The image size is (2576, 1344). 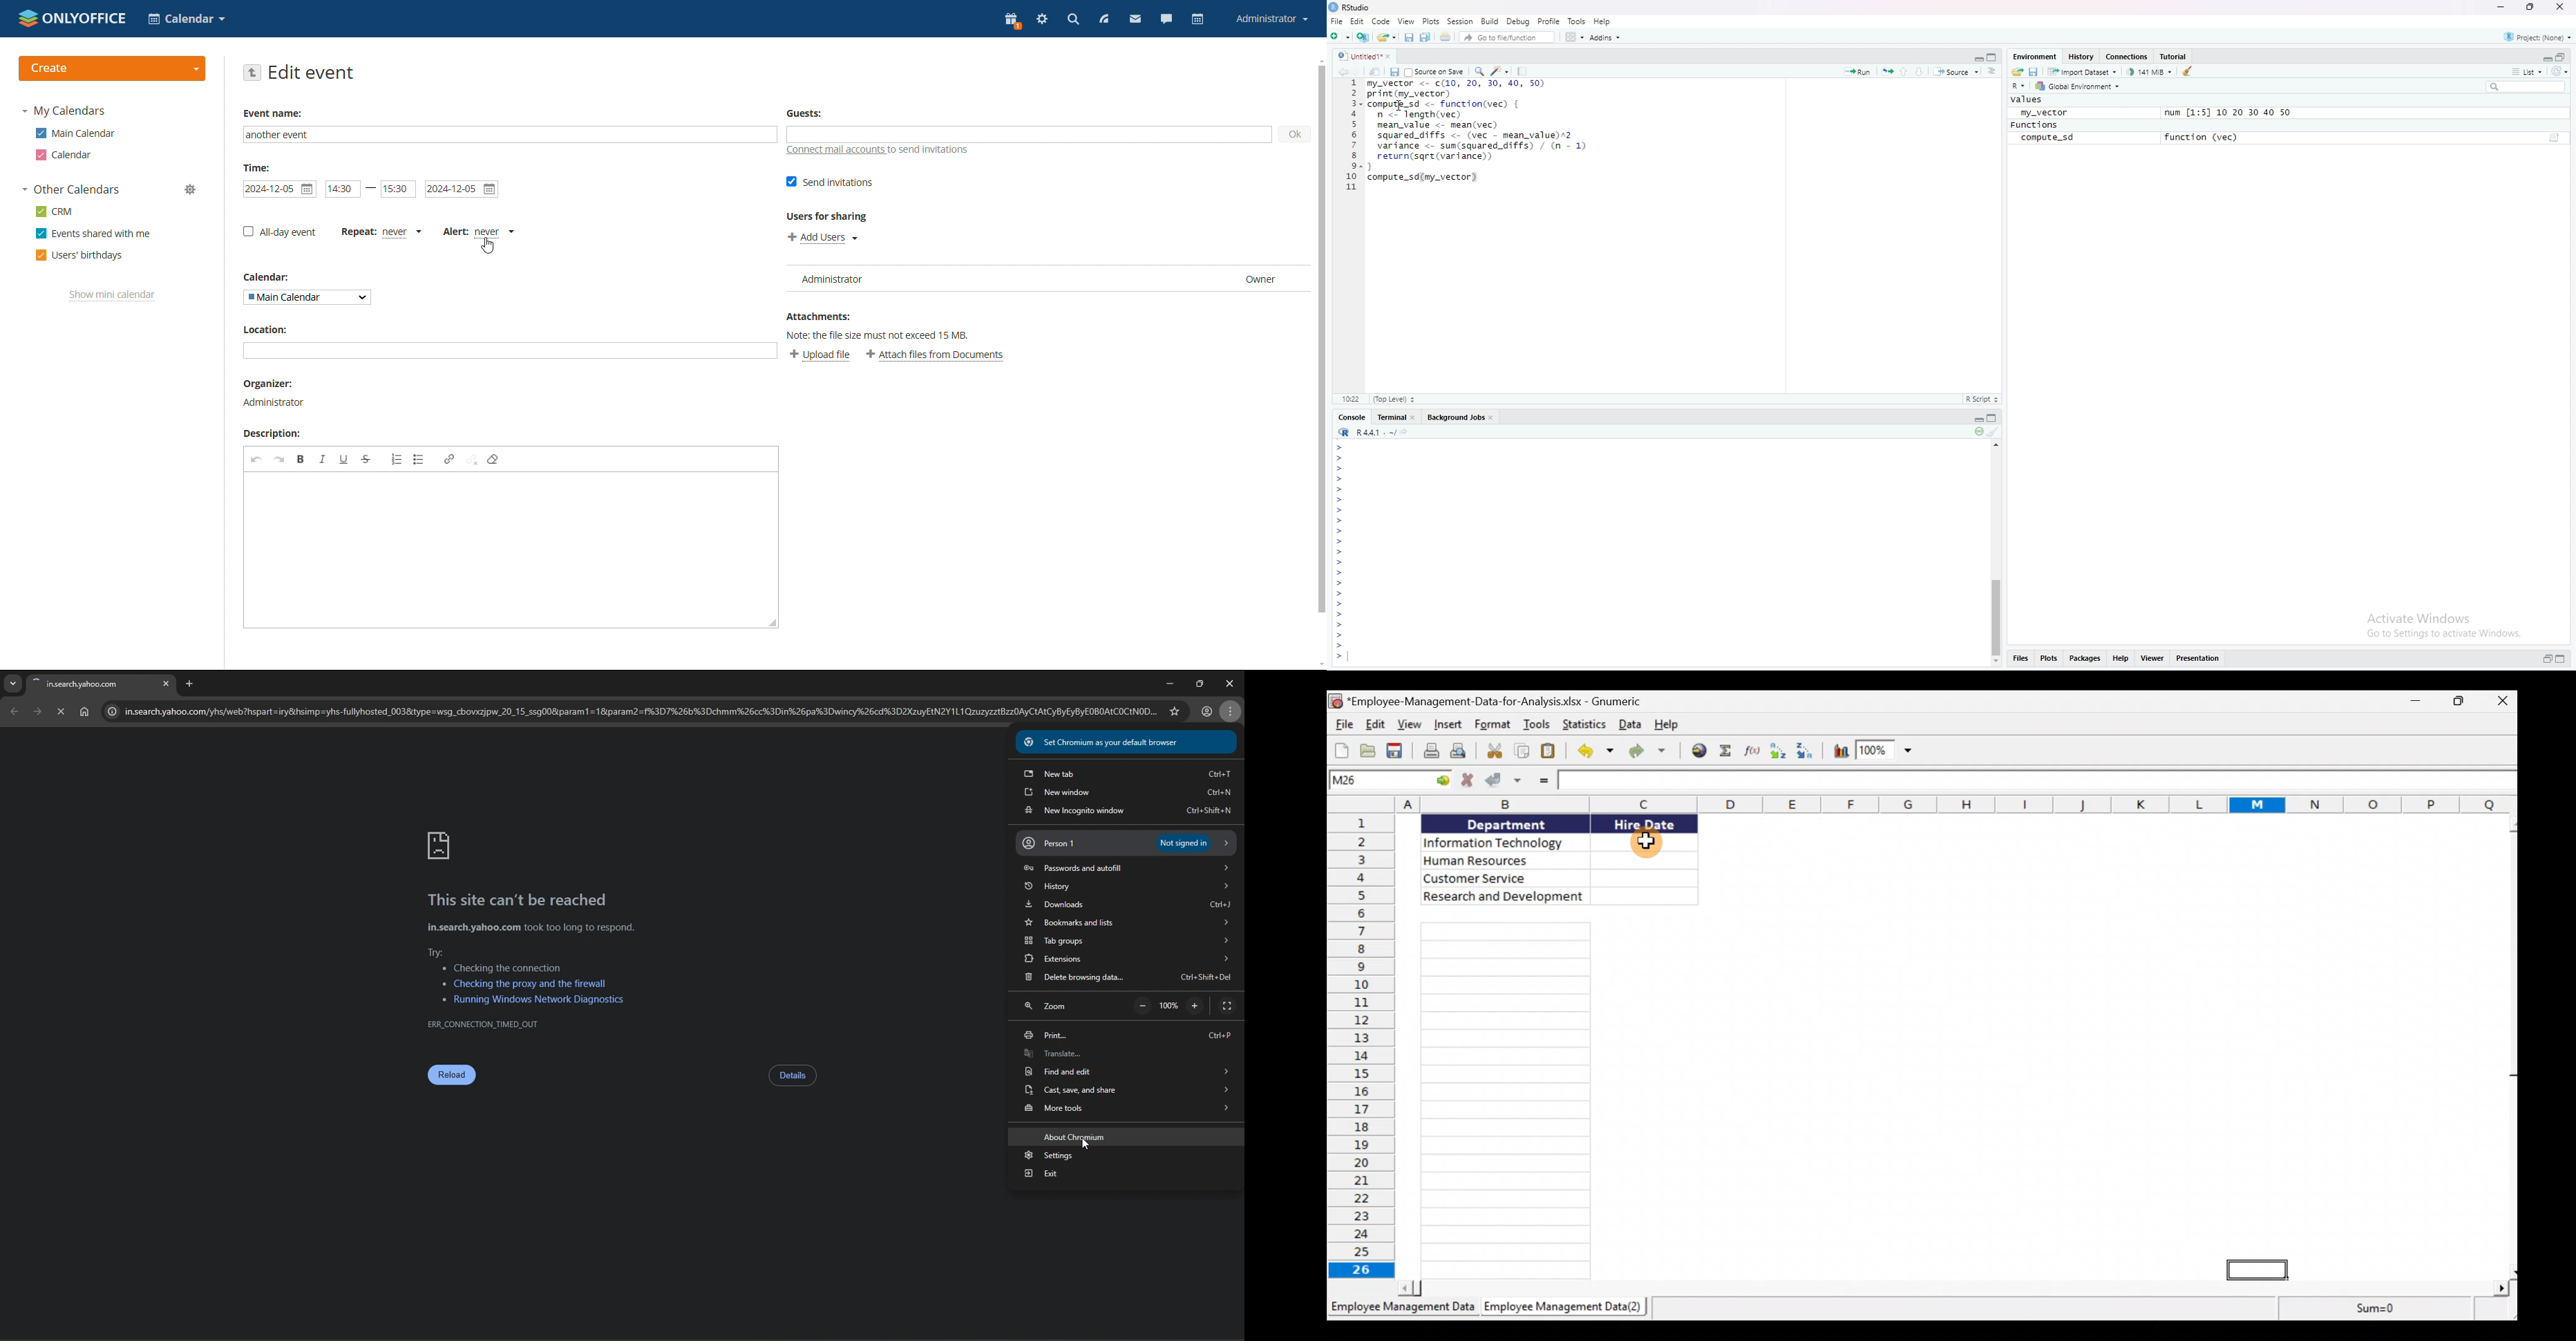 I want to click on Button, so click(x=1996, y=662).